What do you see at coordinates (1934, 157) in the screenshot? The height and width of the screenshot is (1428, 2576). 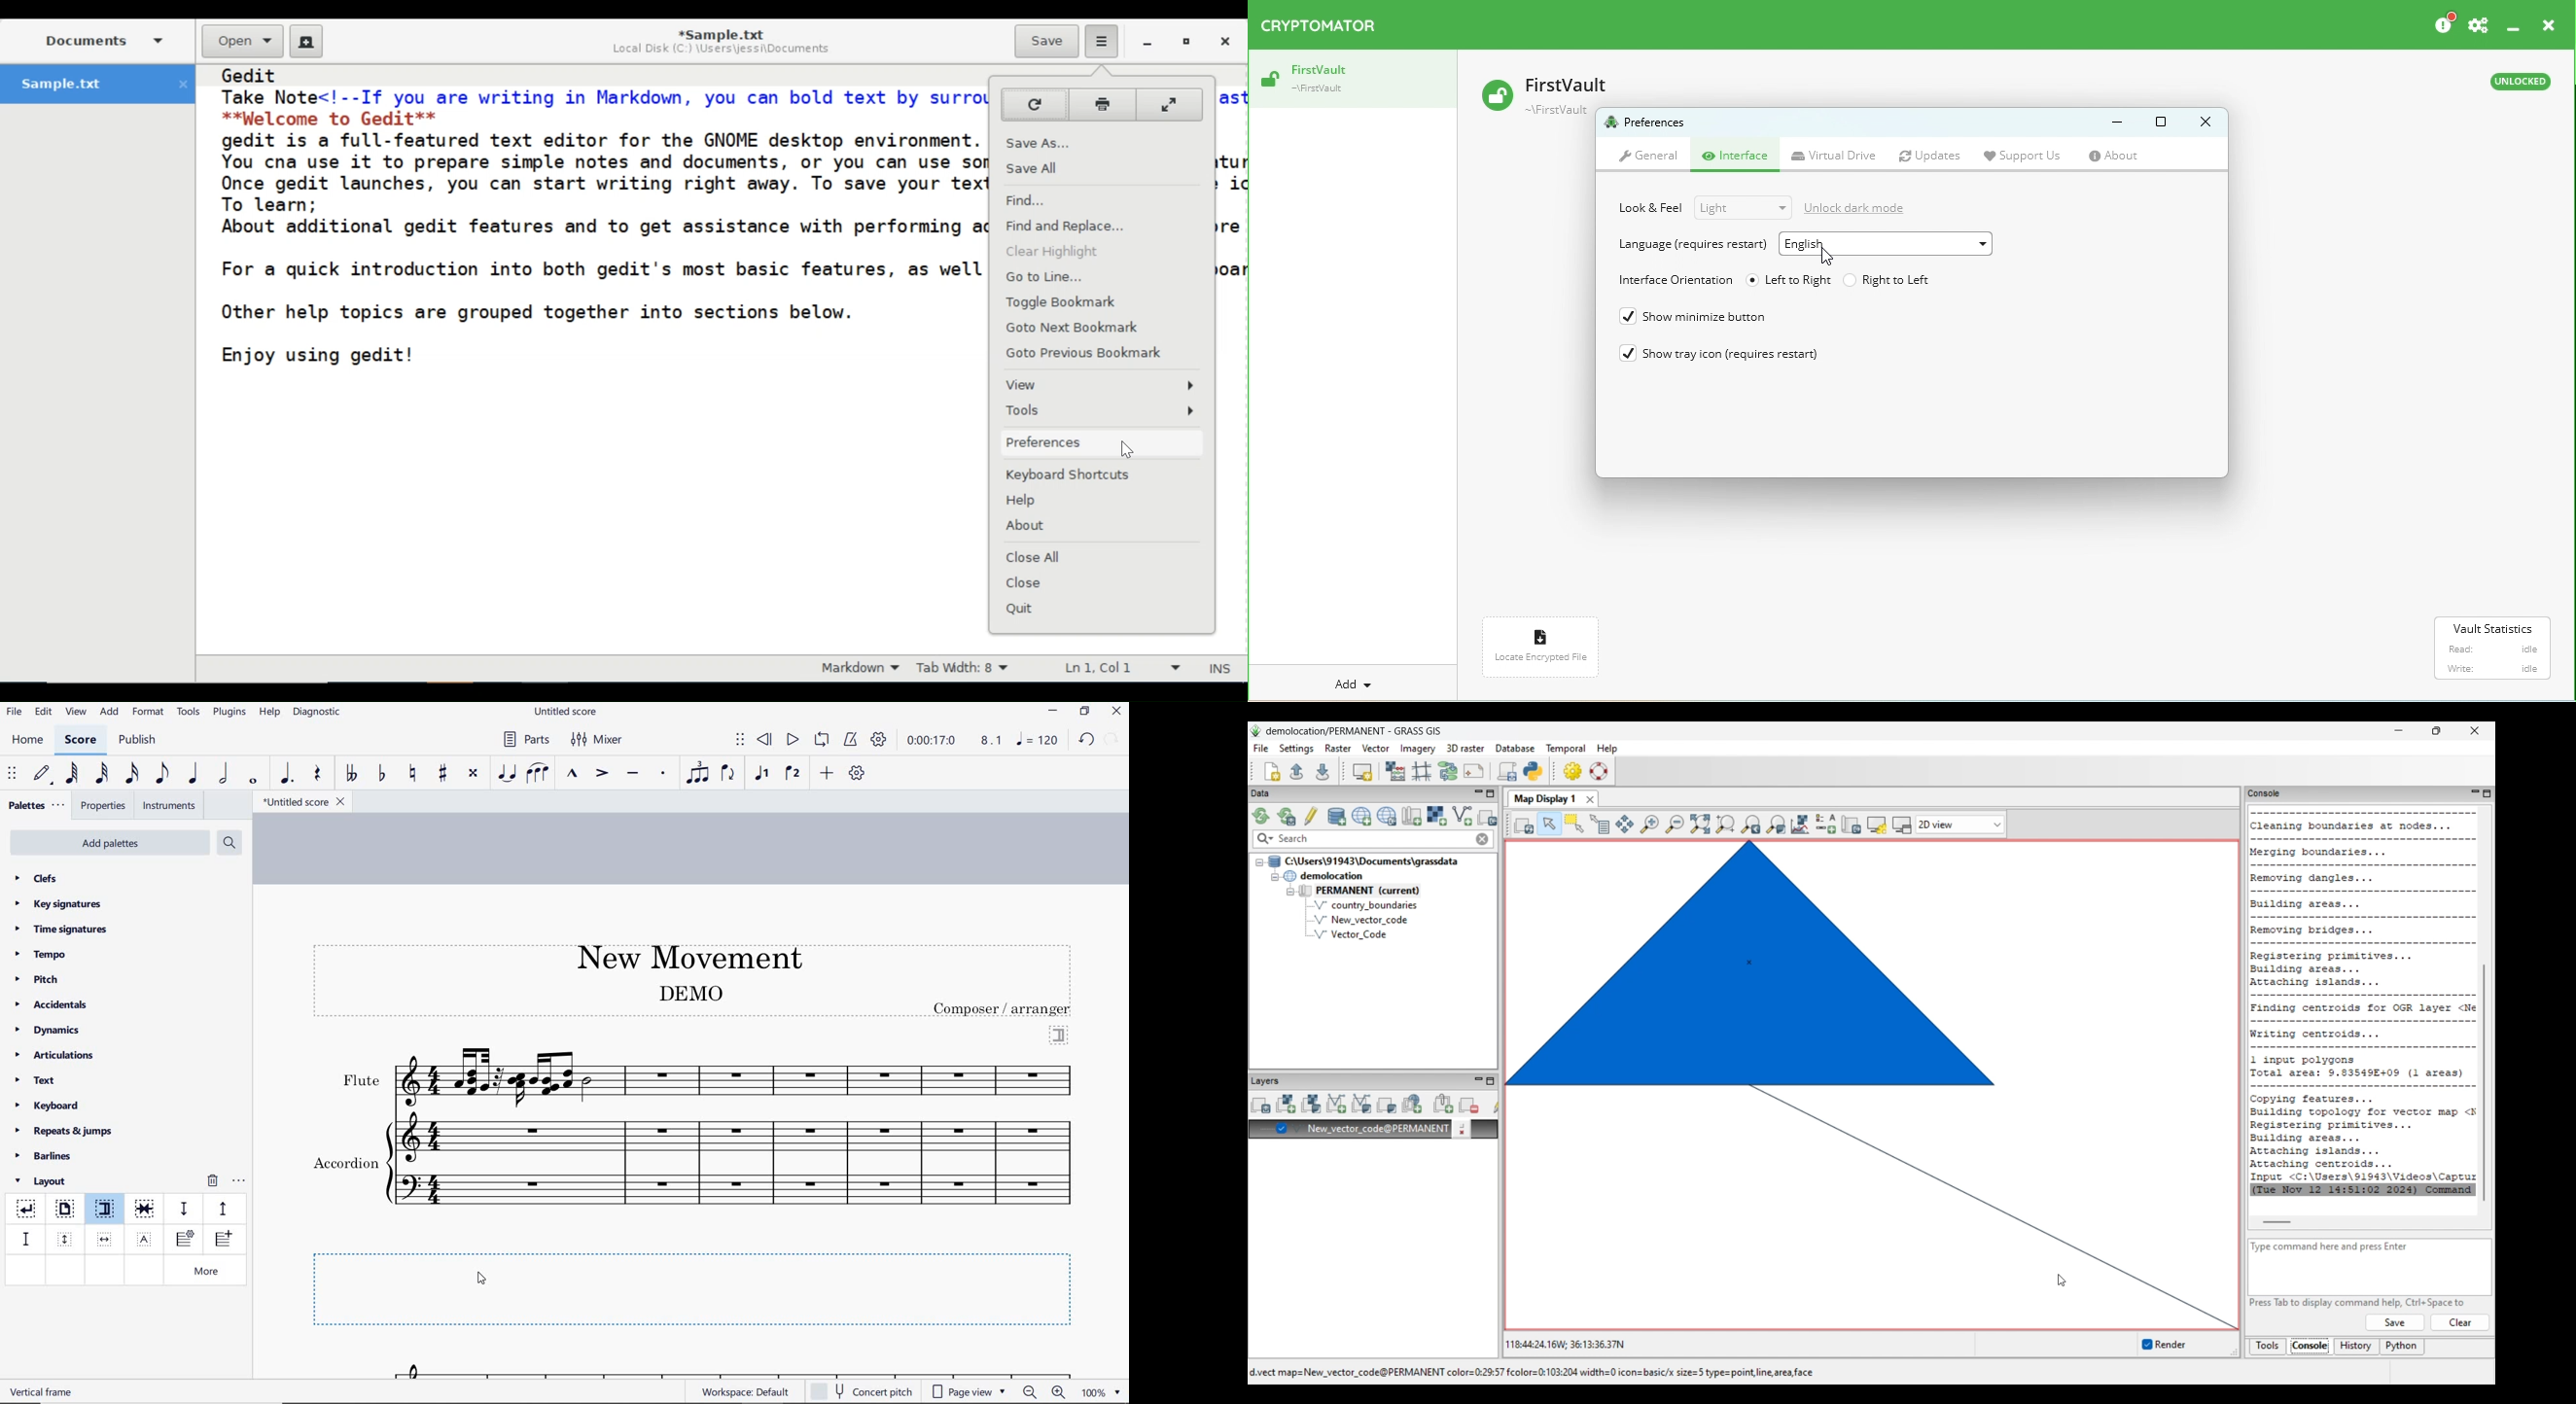 I see `Updates` at bounding box center [1934, 157].